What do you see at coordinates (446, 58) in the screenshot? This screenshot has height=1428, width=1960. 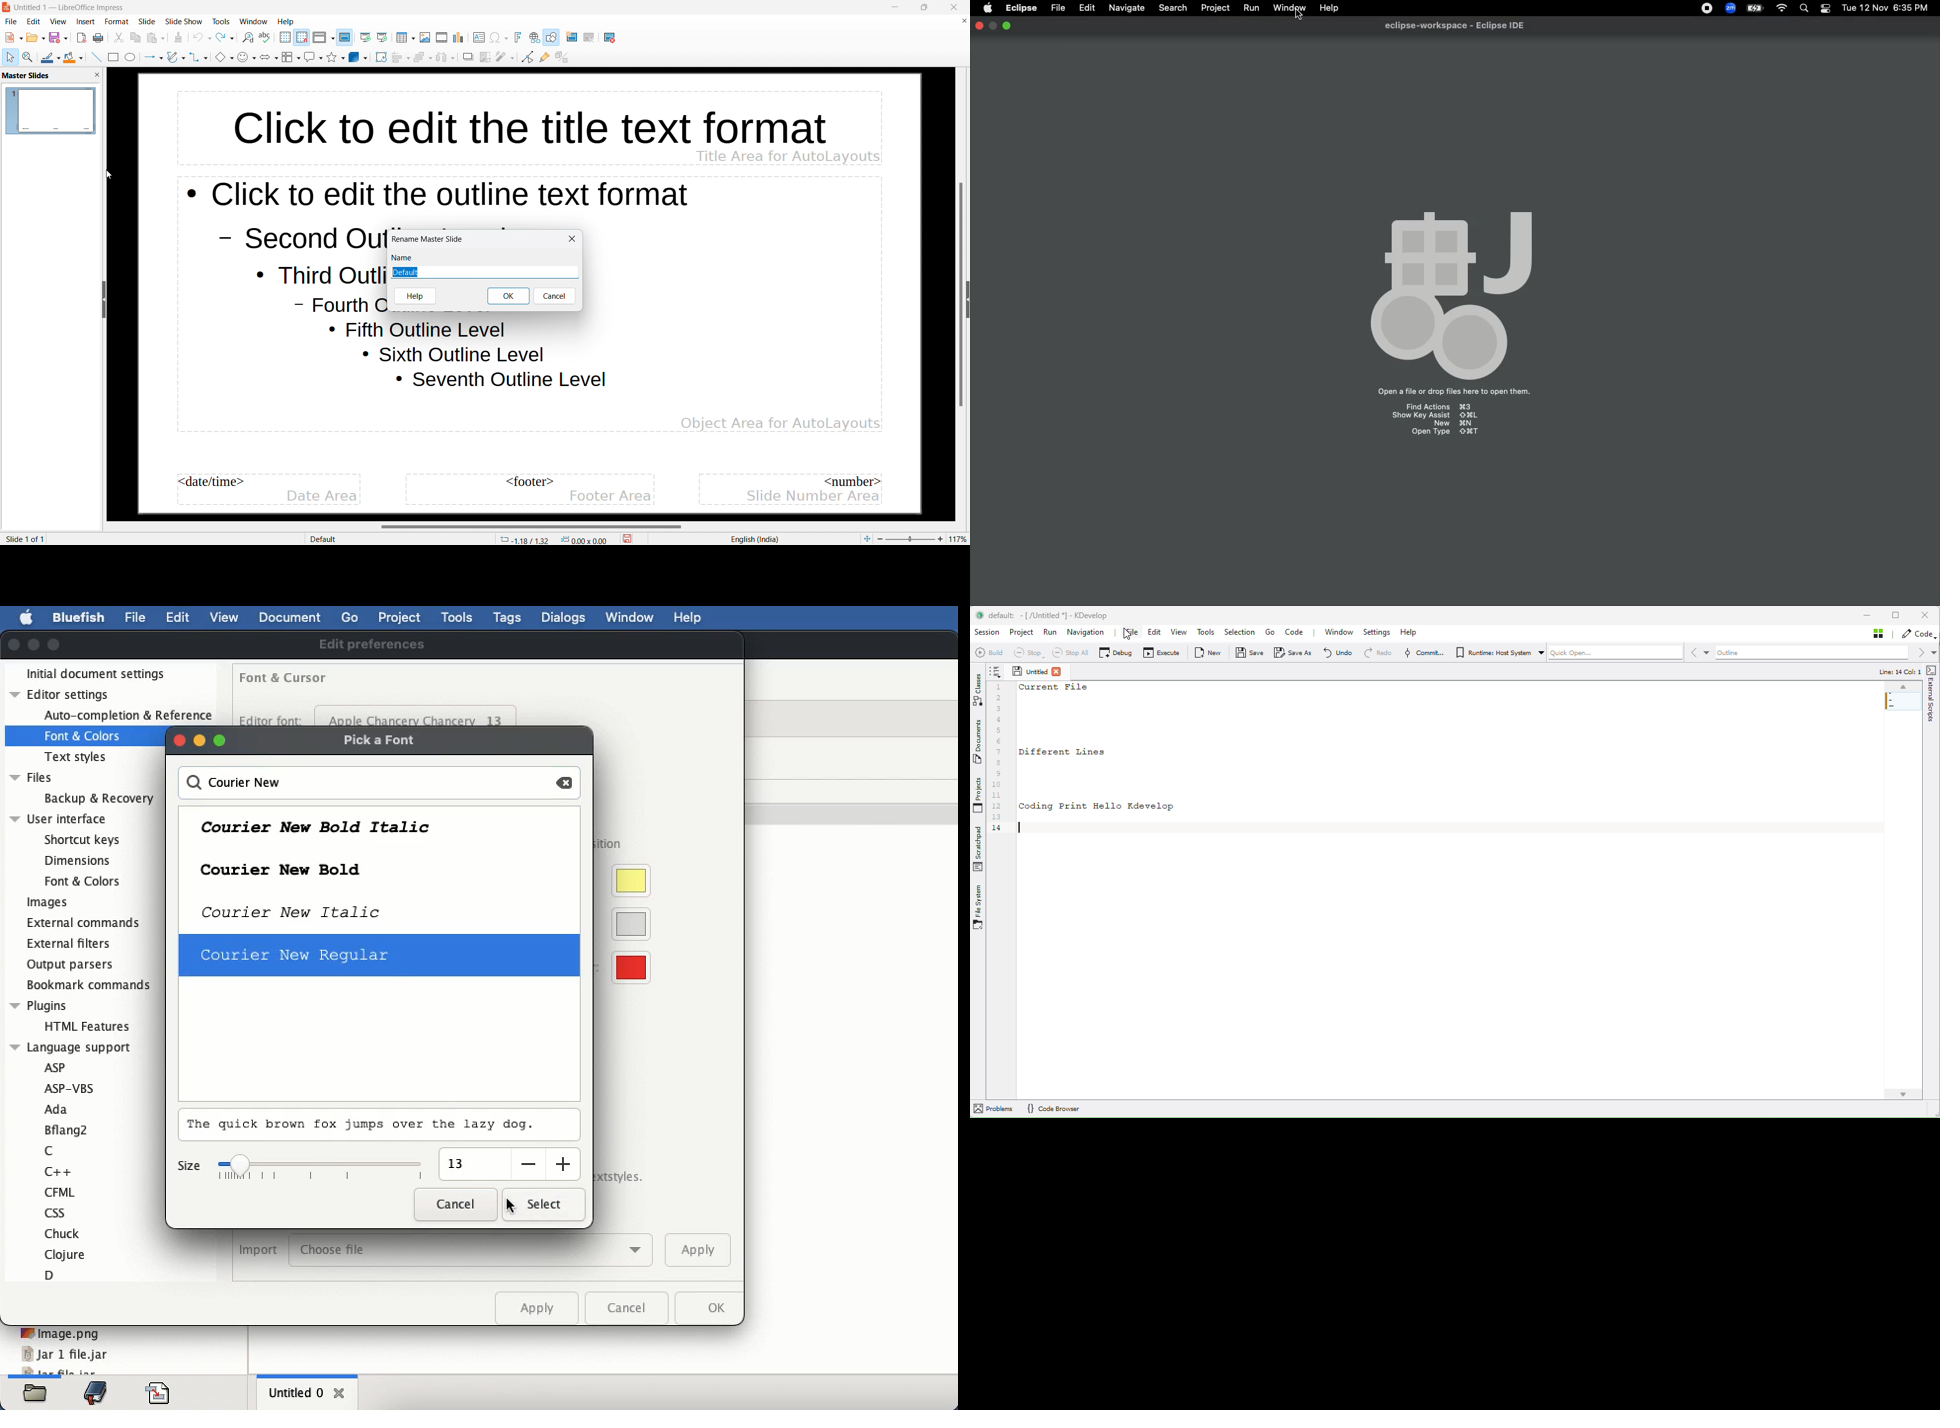 I see `select at least three objects to distribute` at bounding box center [446, 58].